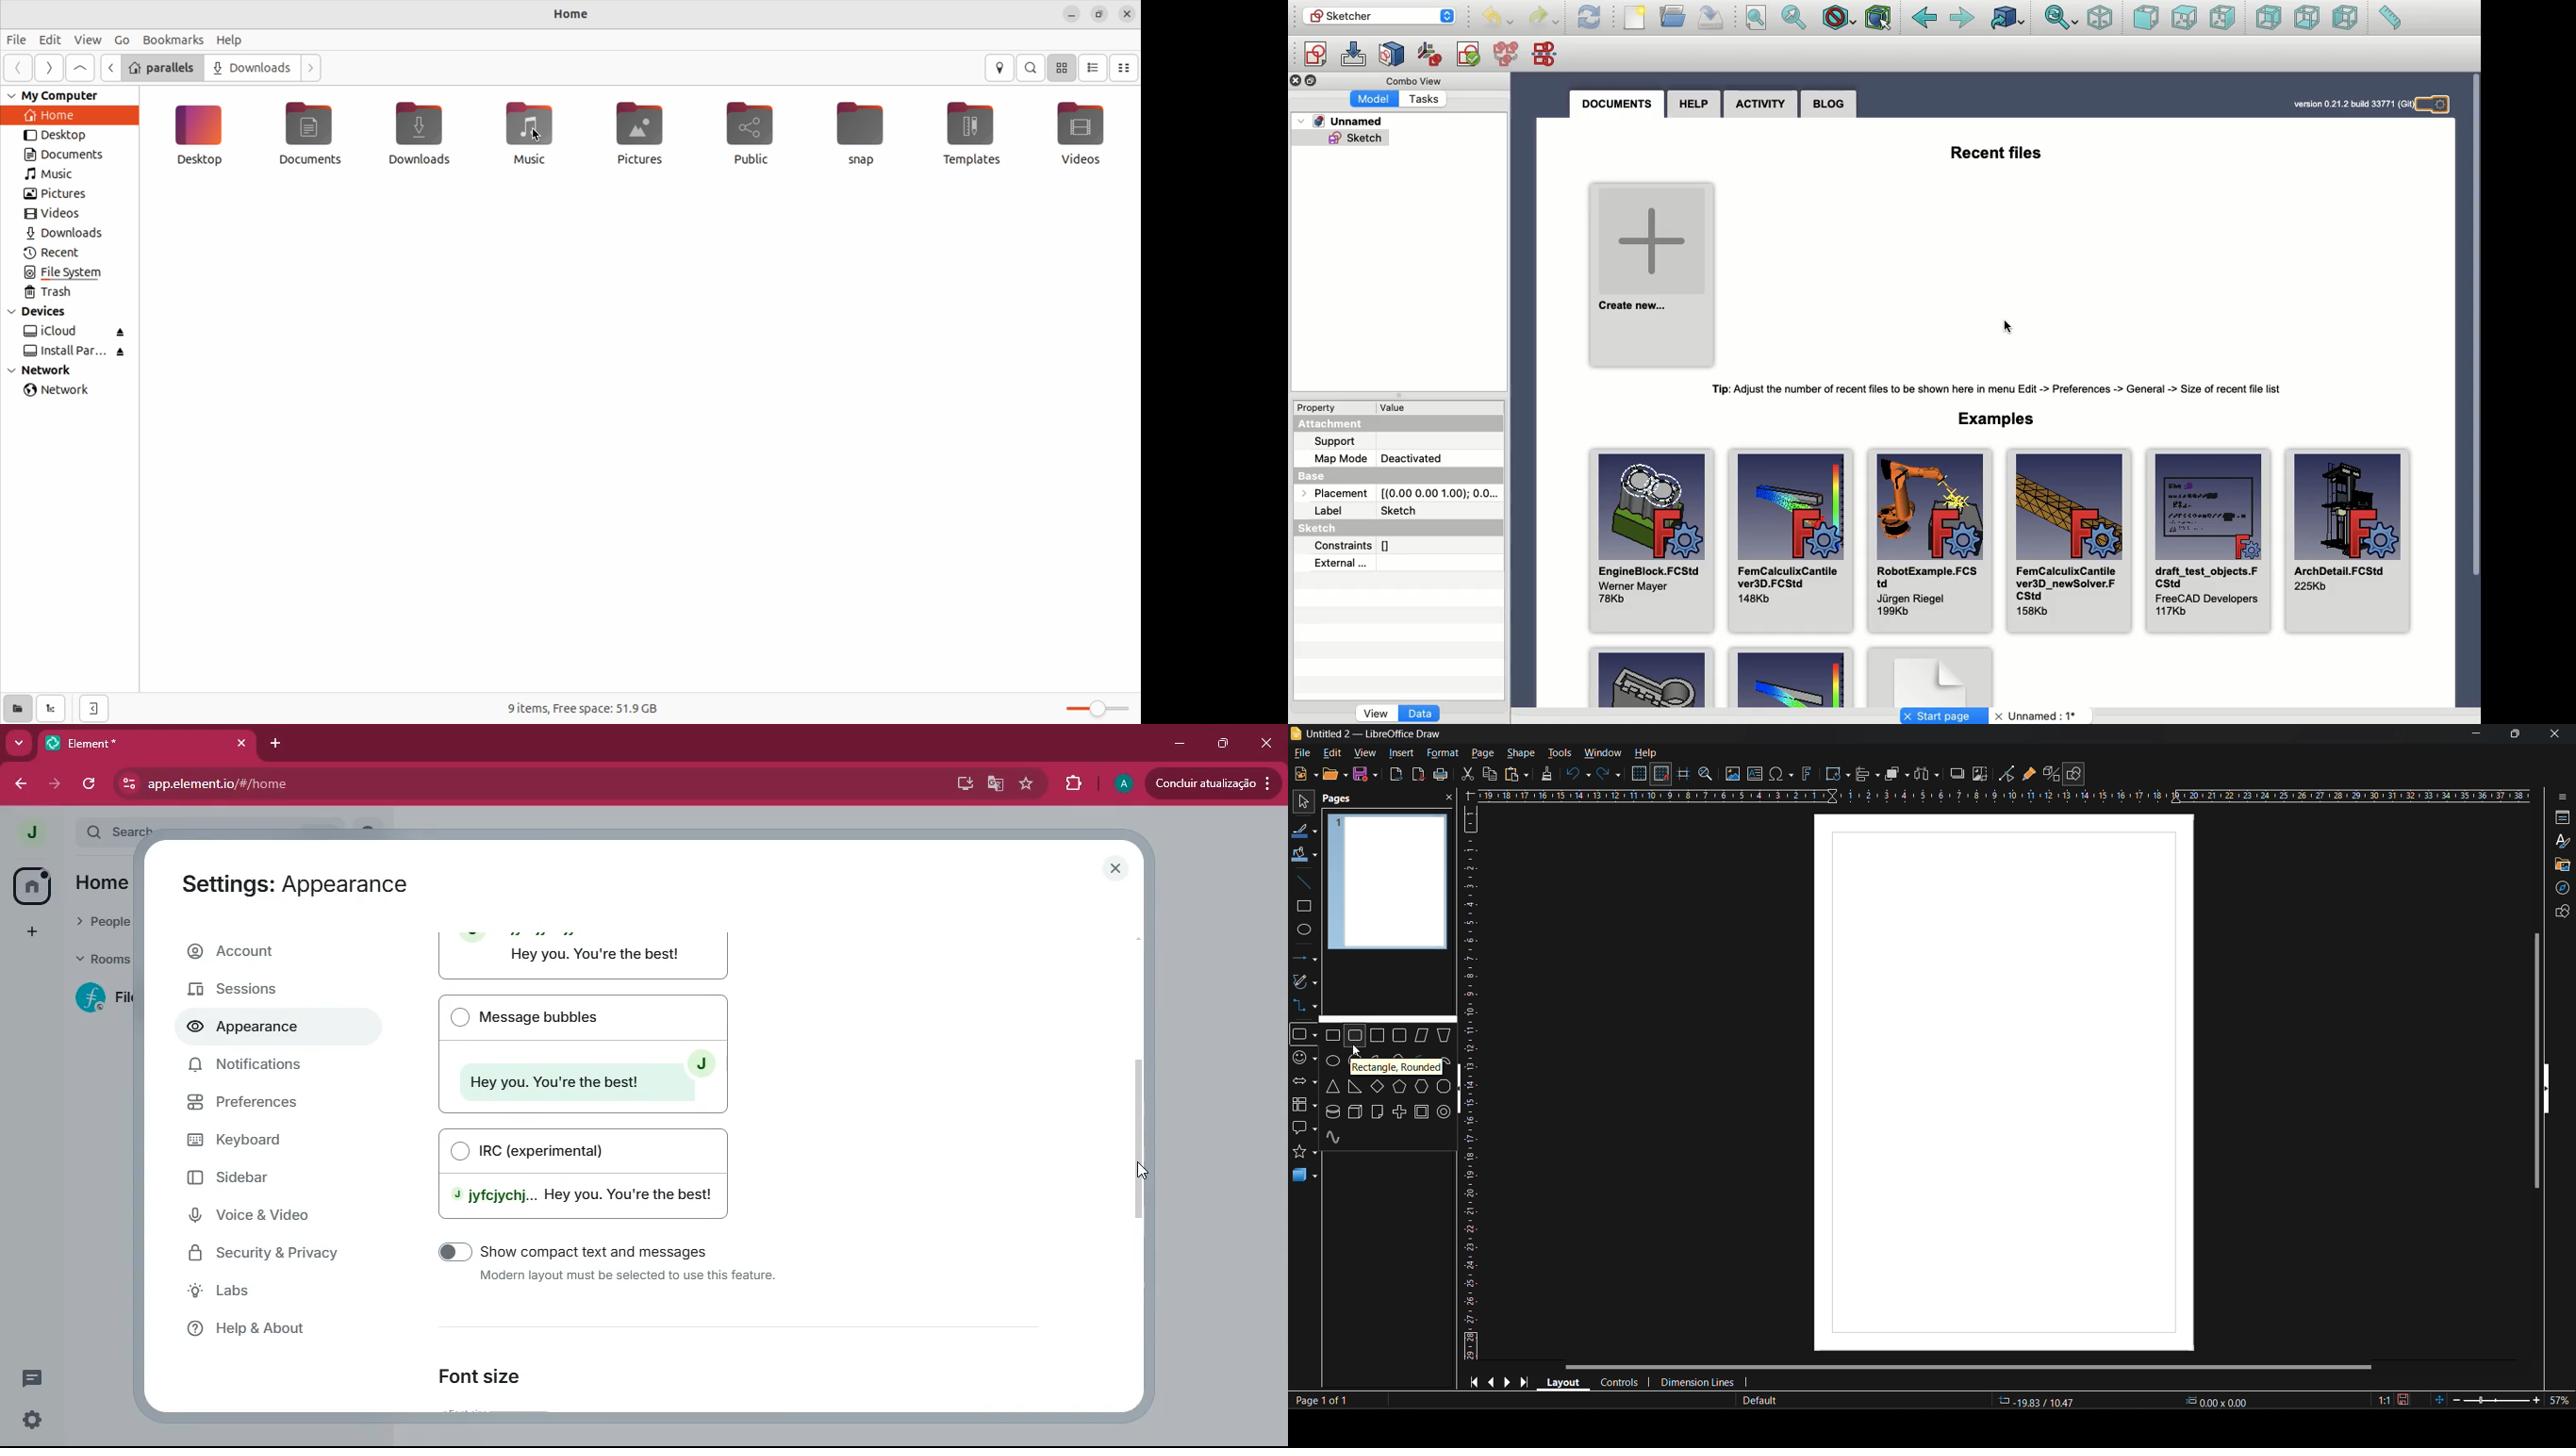  I want to click on 3d shapes, so click(1305, 1175).